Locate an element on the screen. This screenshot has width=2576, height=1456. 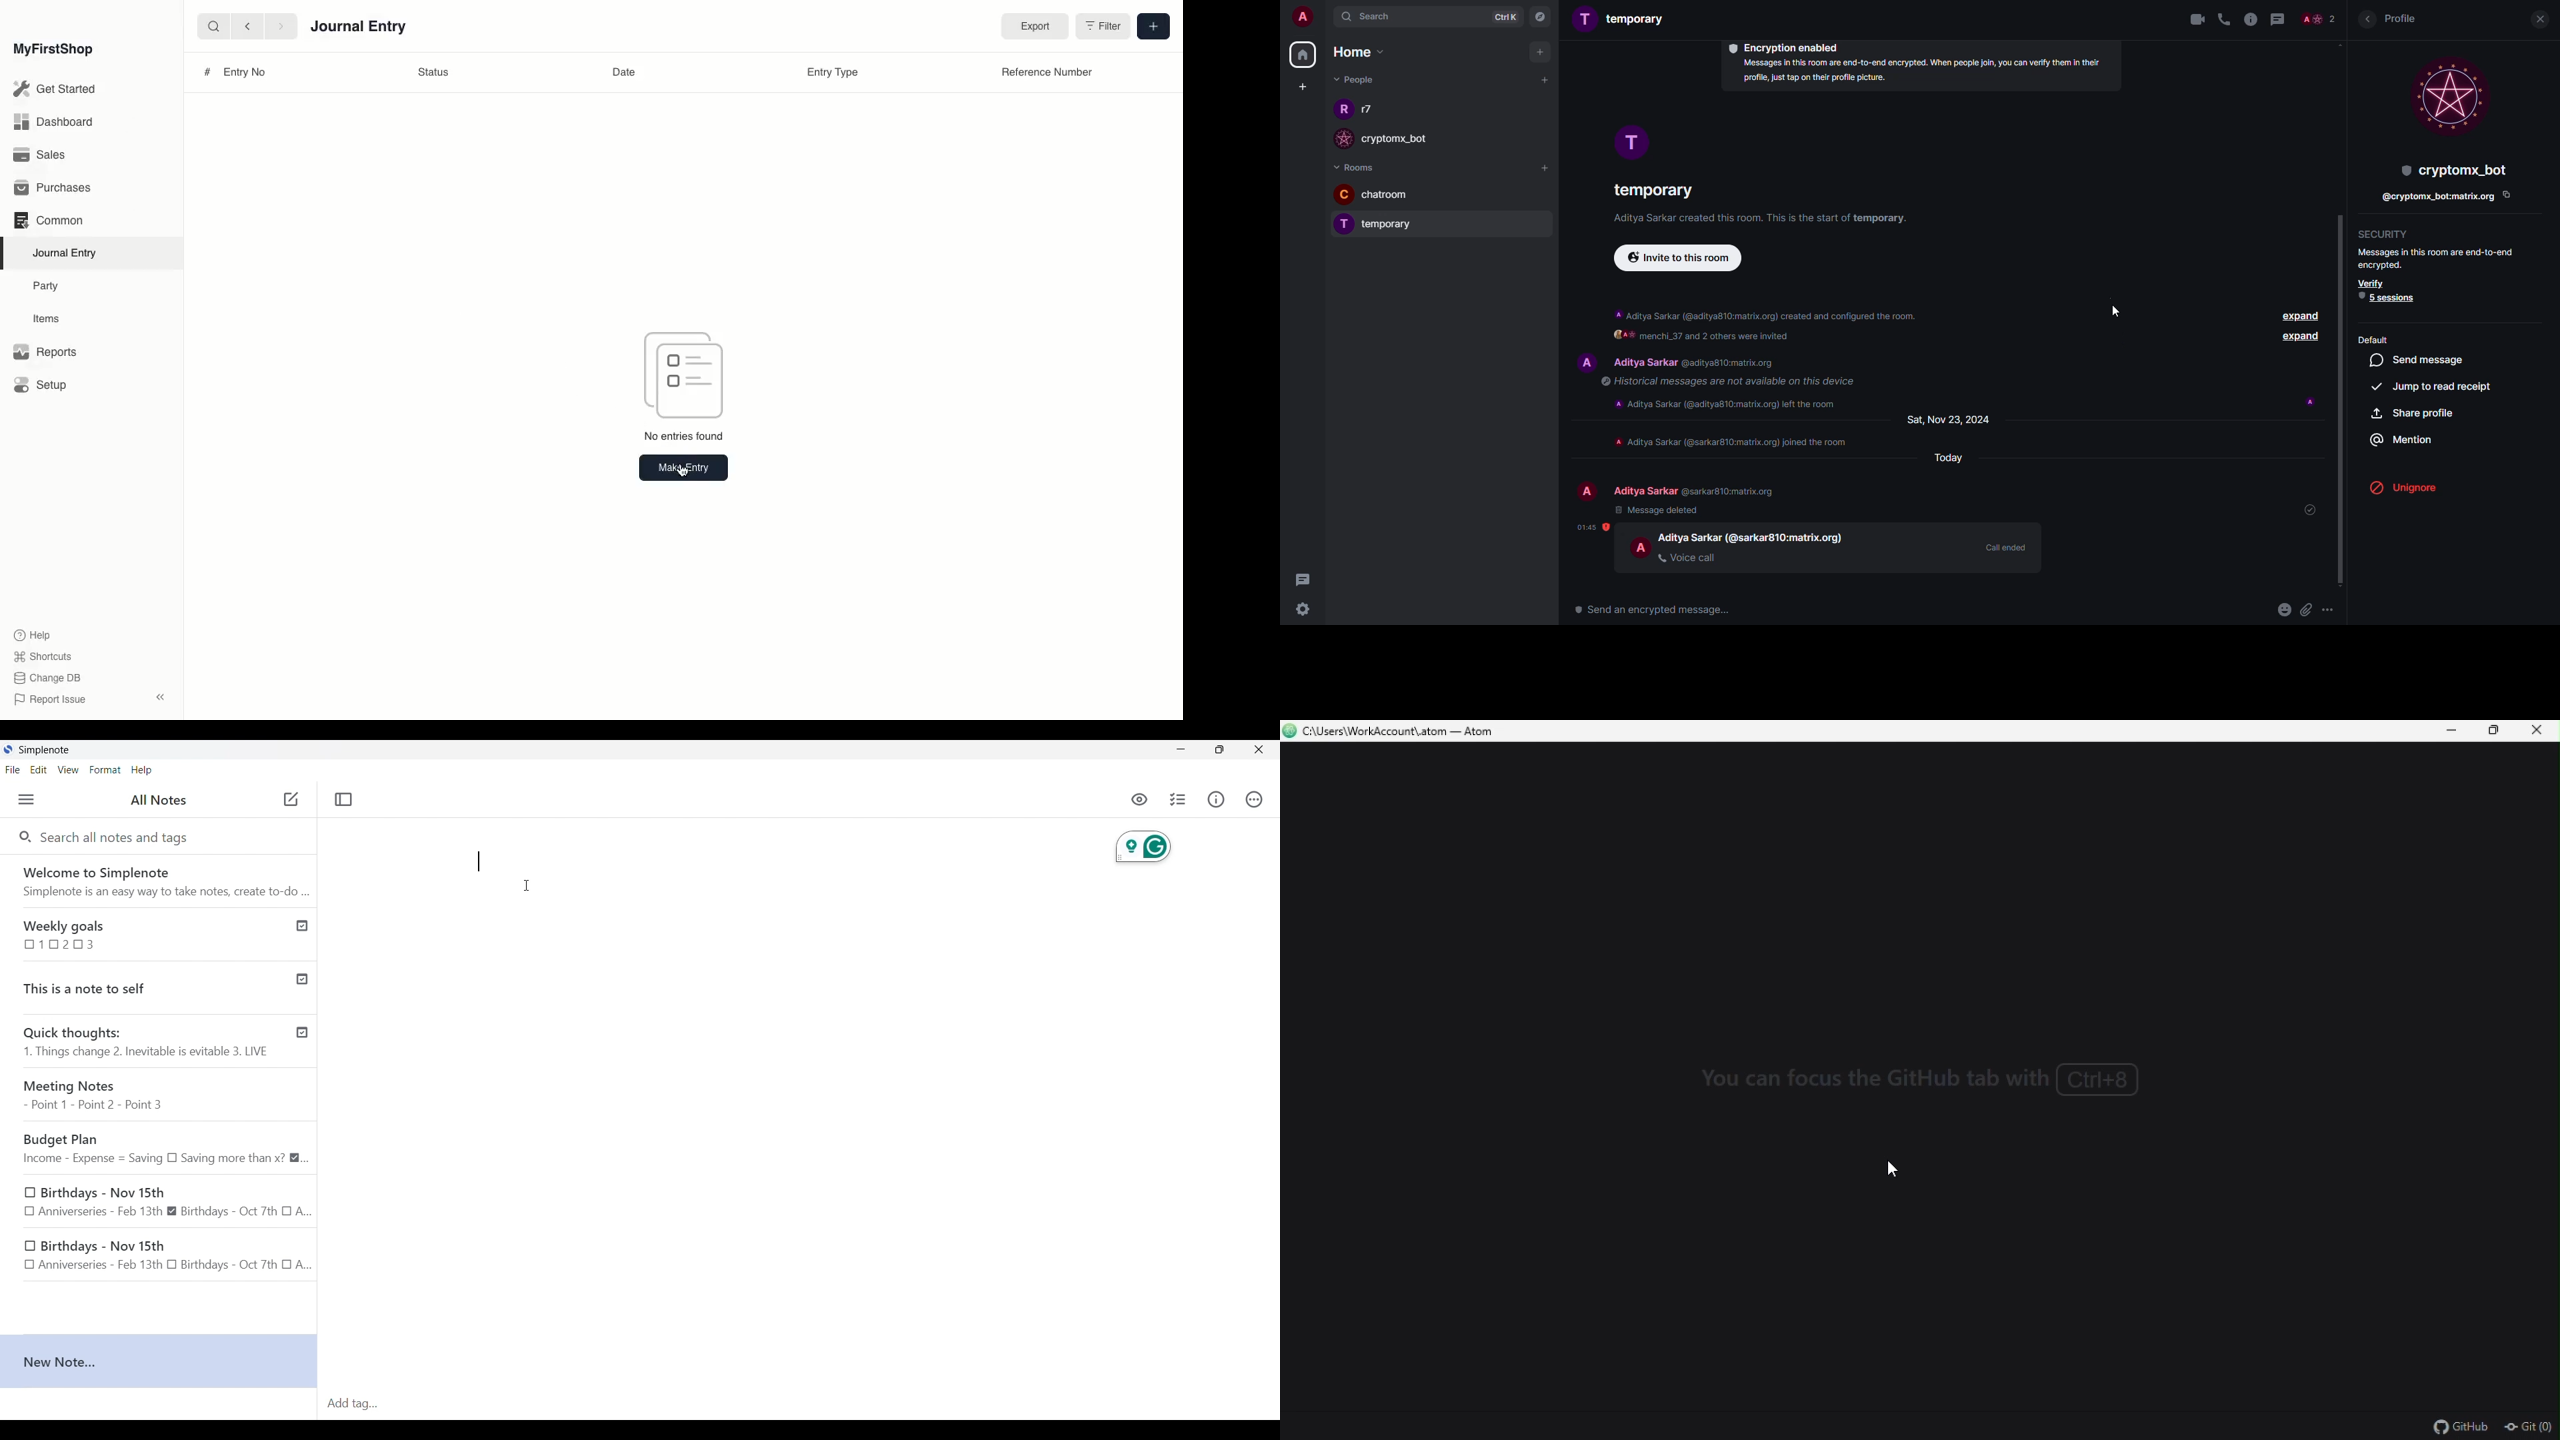
Collapse is located at coordinates (160, 697).